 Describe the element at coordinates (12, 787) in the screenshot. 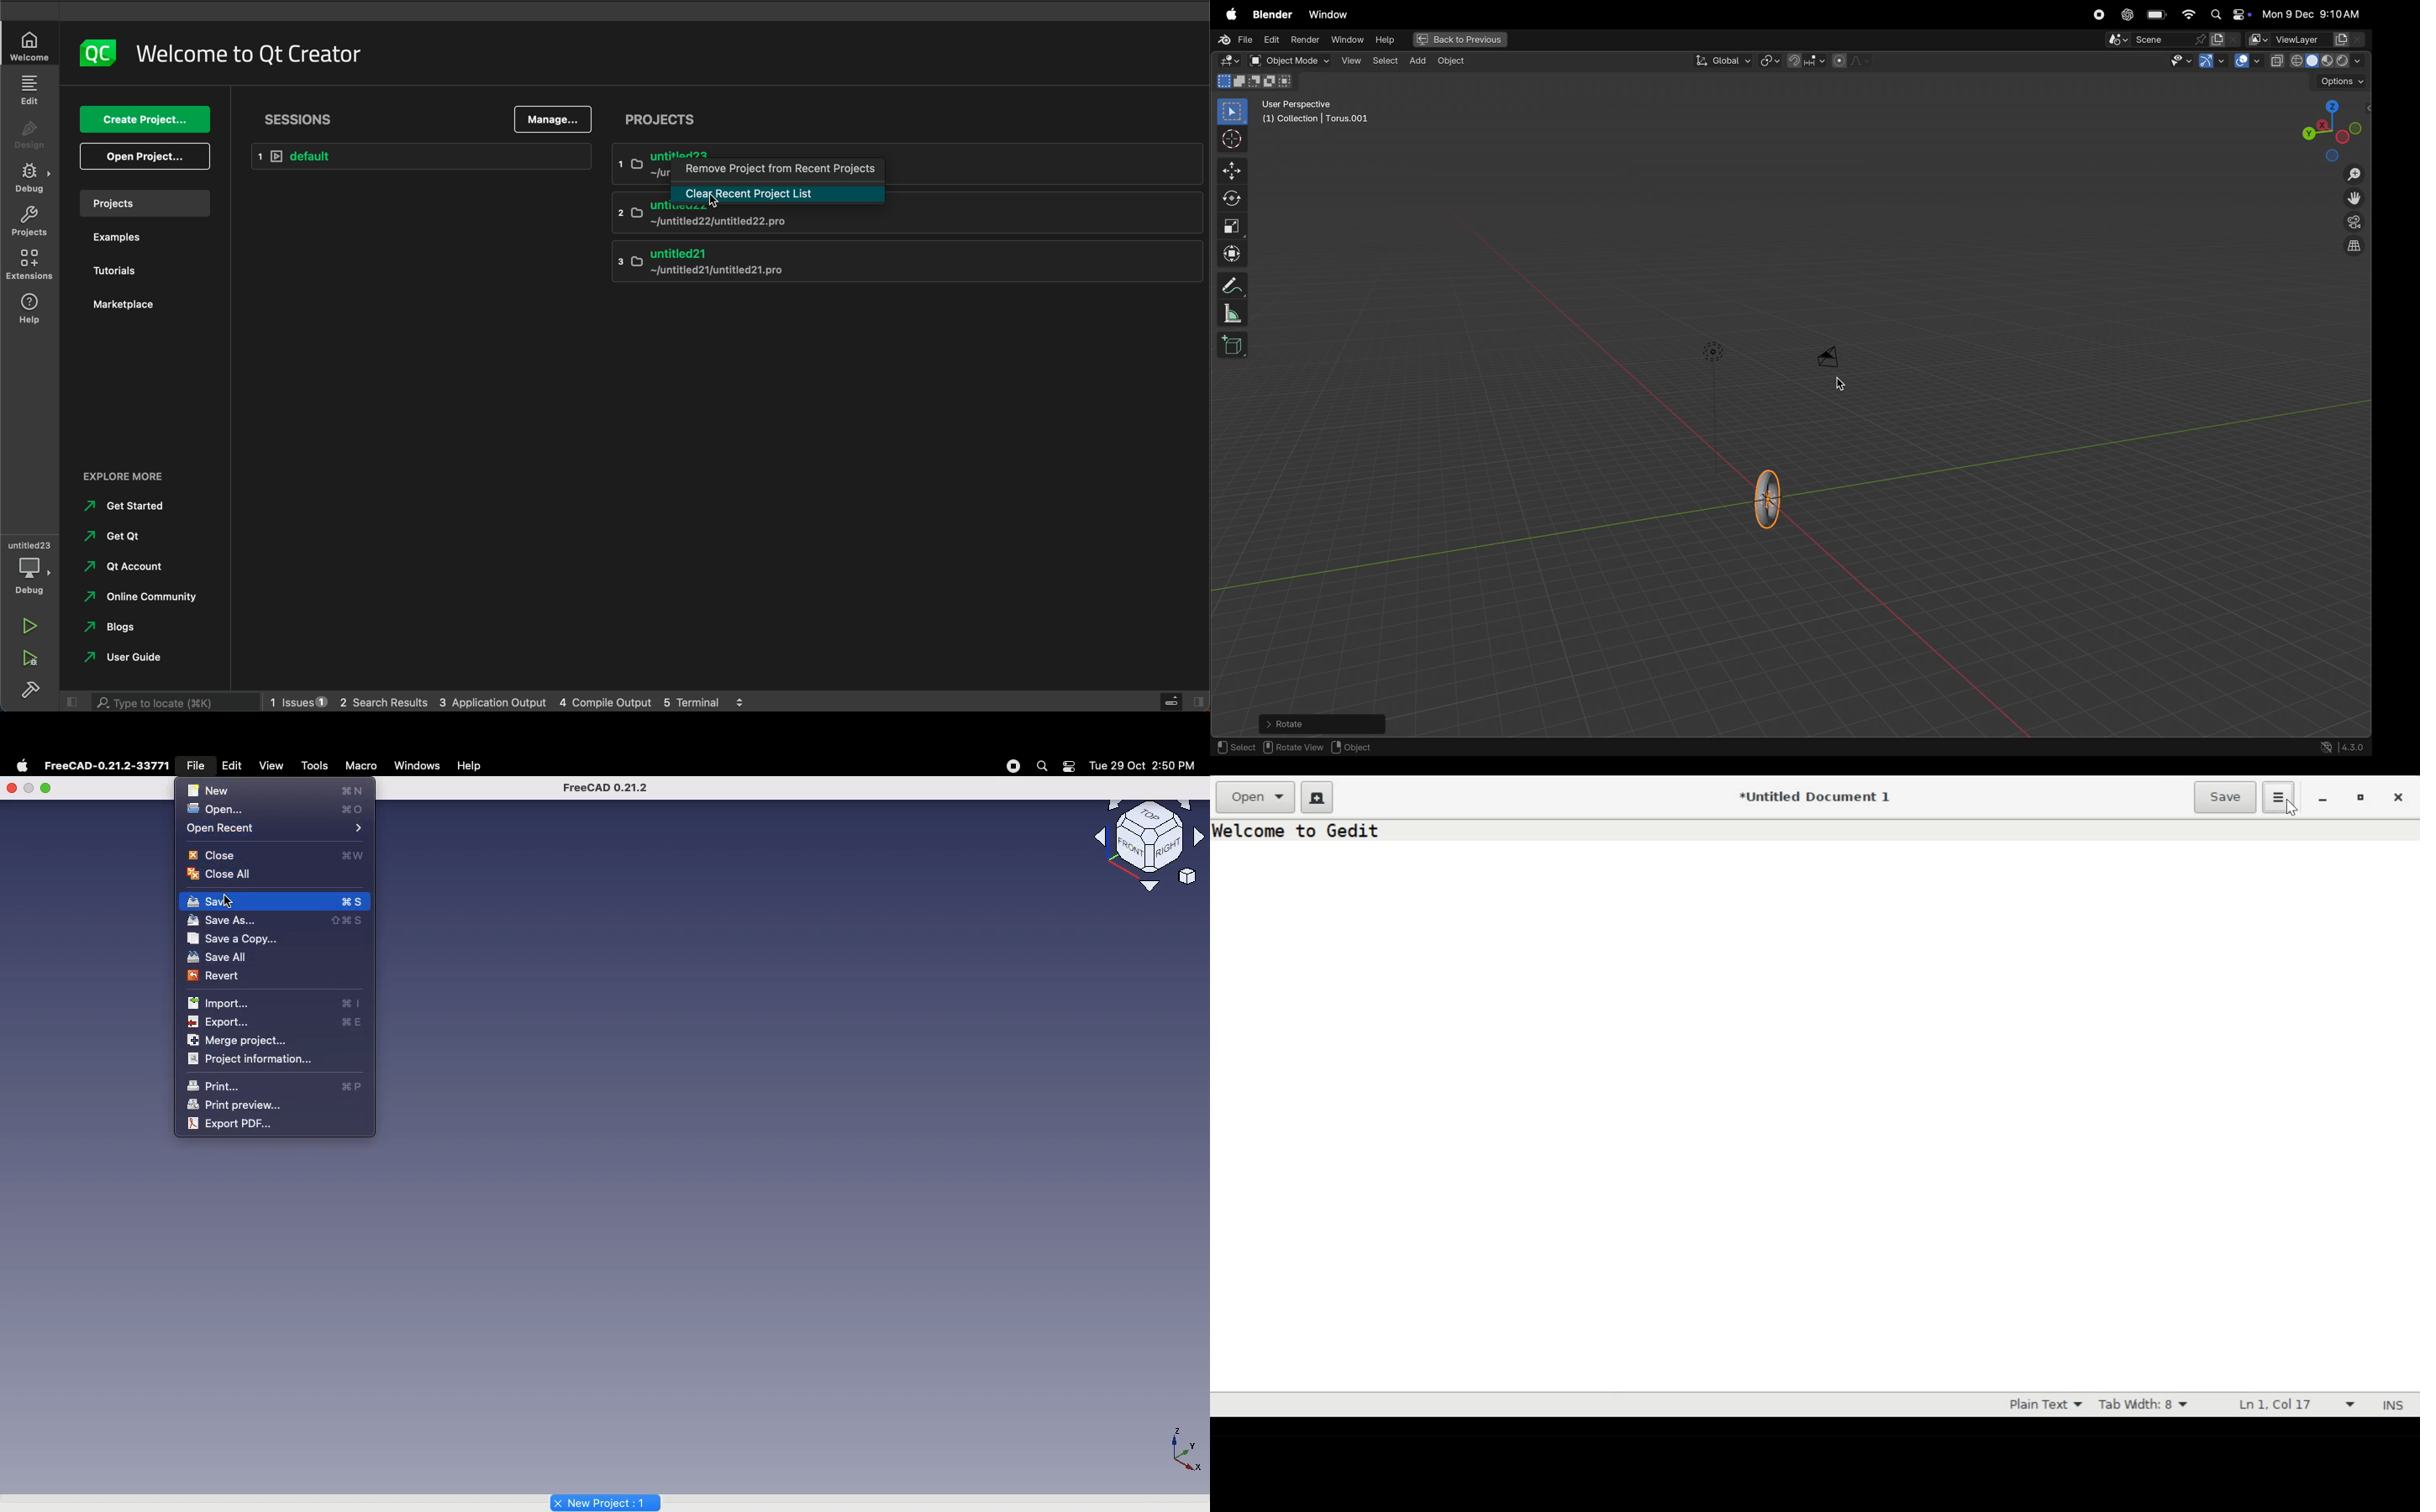

I see `Close` at that location.